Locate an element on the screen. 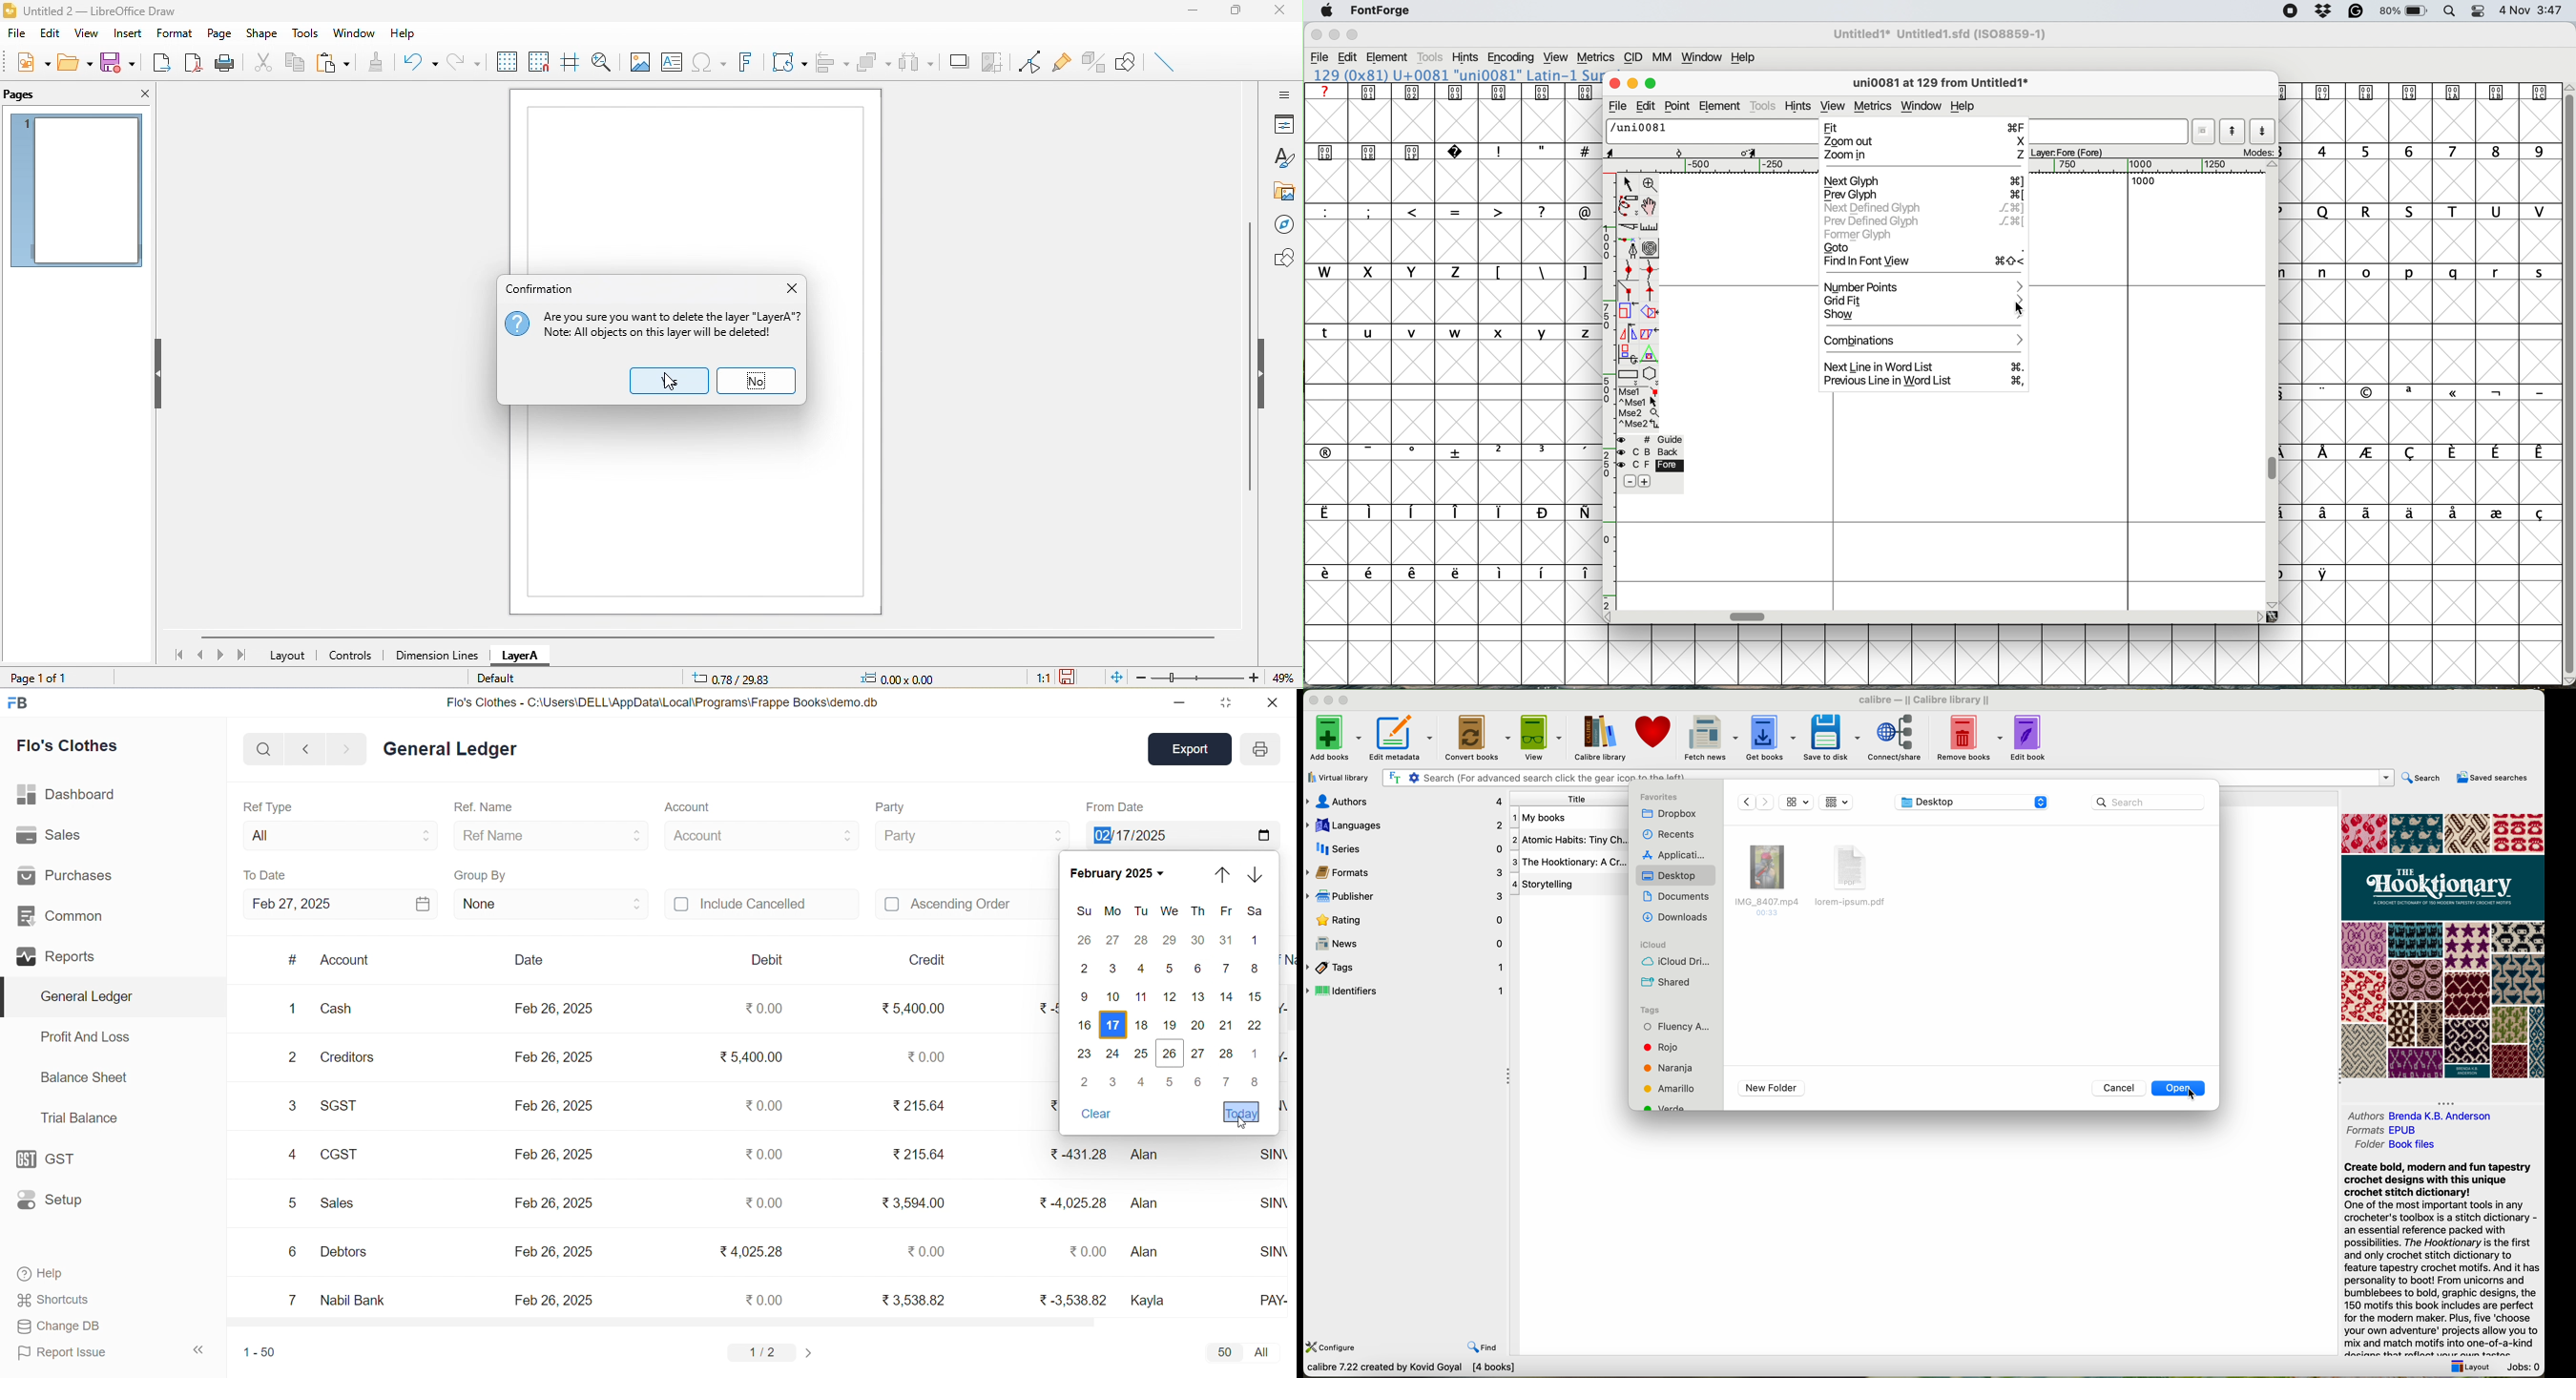 This screenshot has width=2576, height=1400. MINIMIZE is located at coordinates (1180, 704).